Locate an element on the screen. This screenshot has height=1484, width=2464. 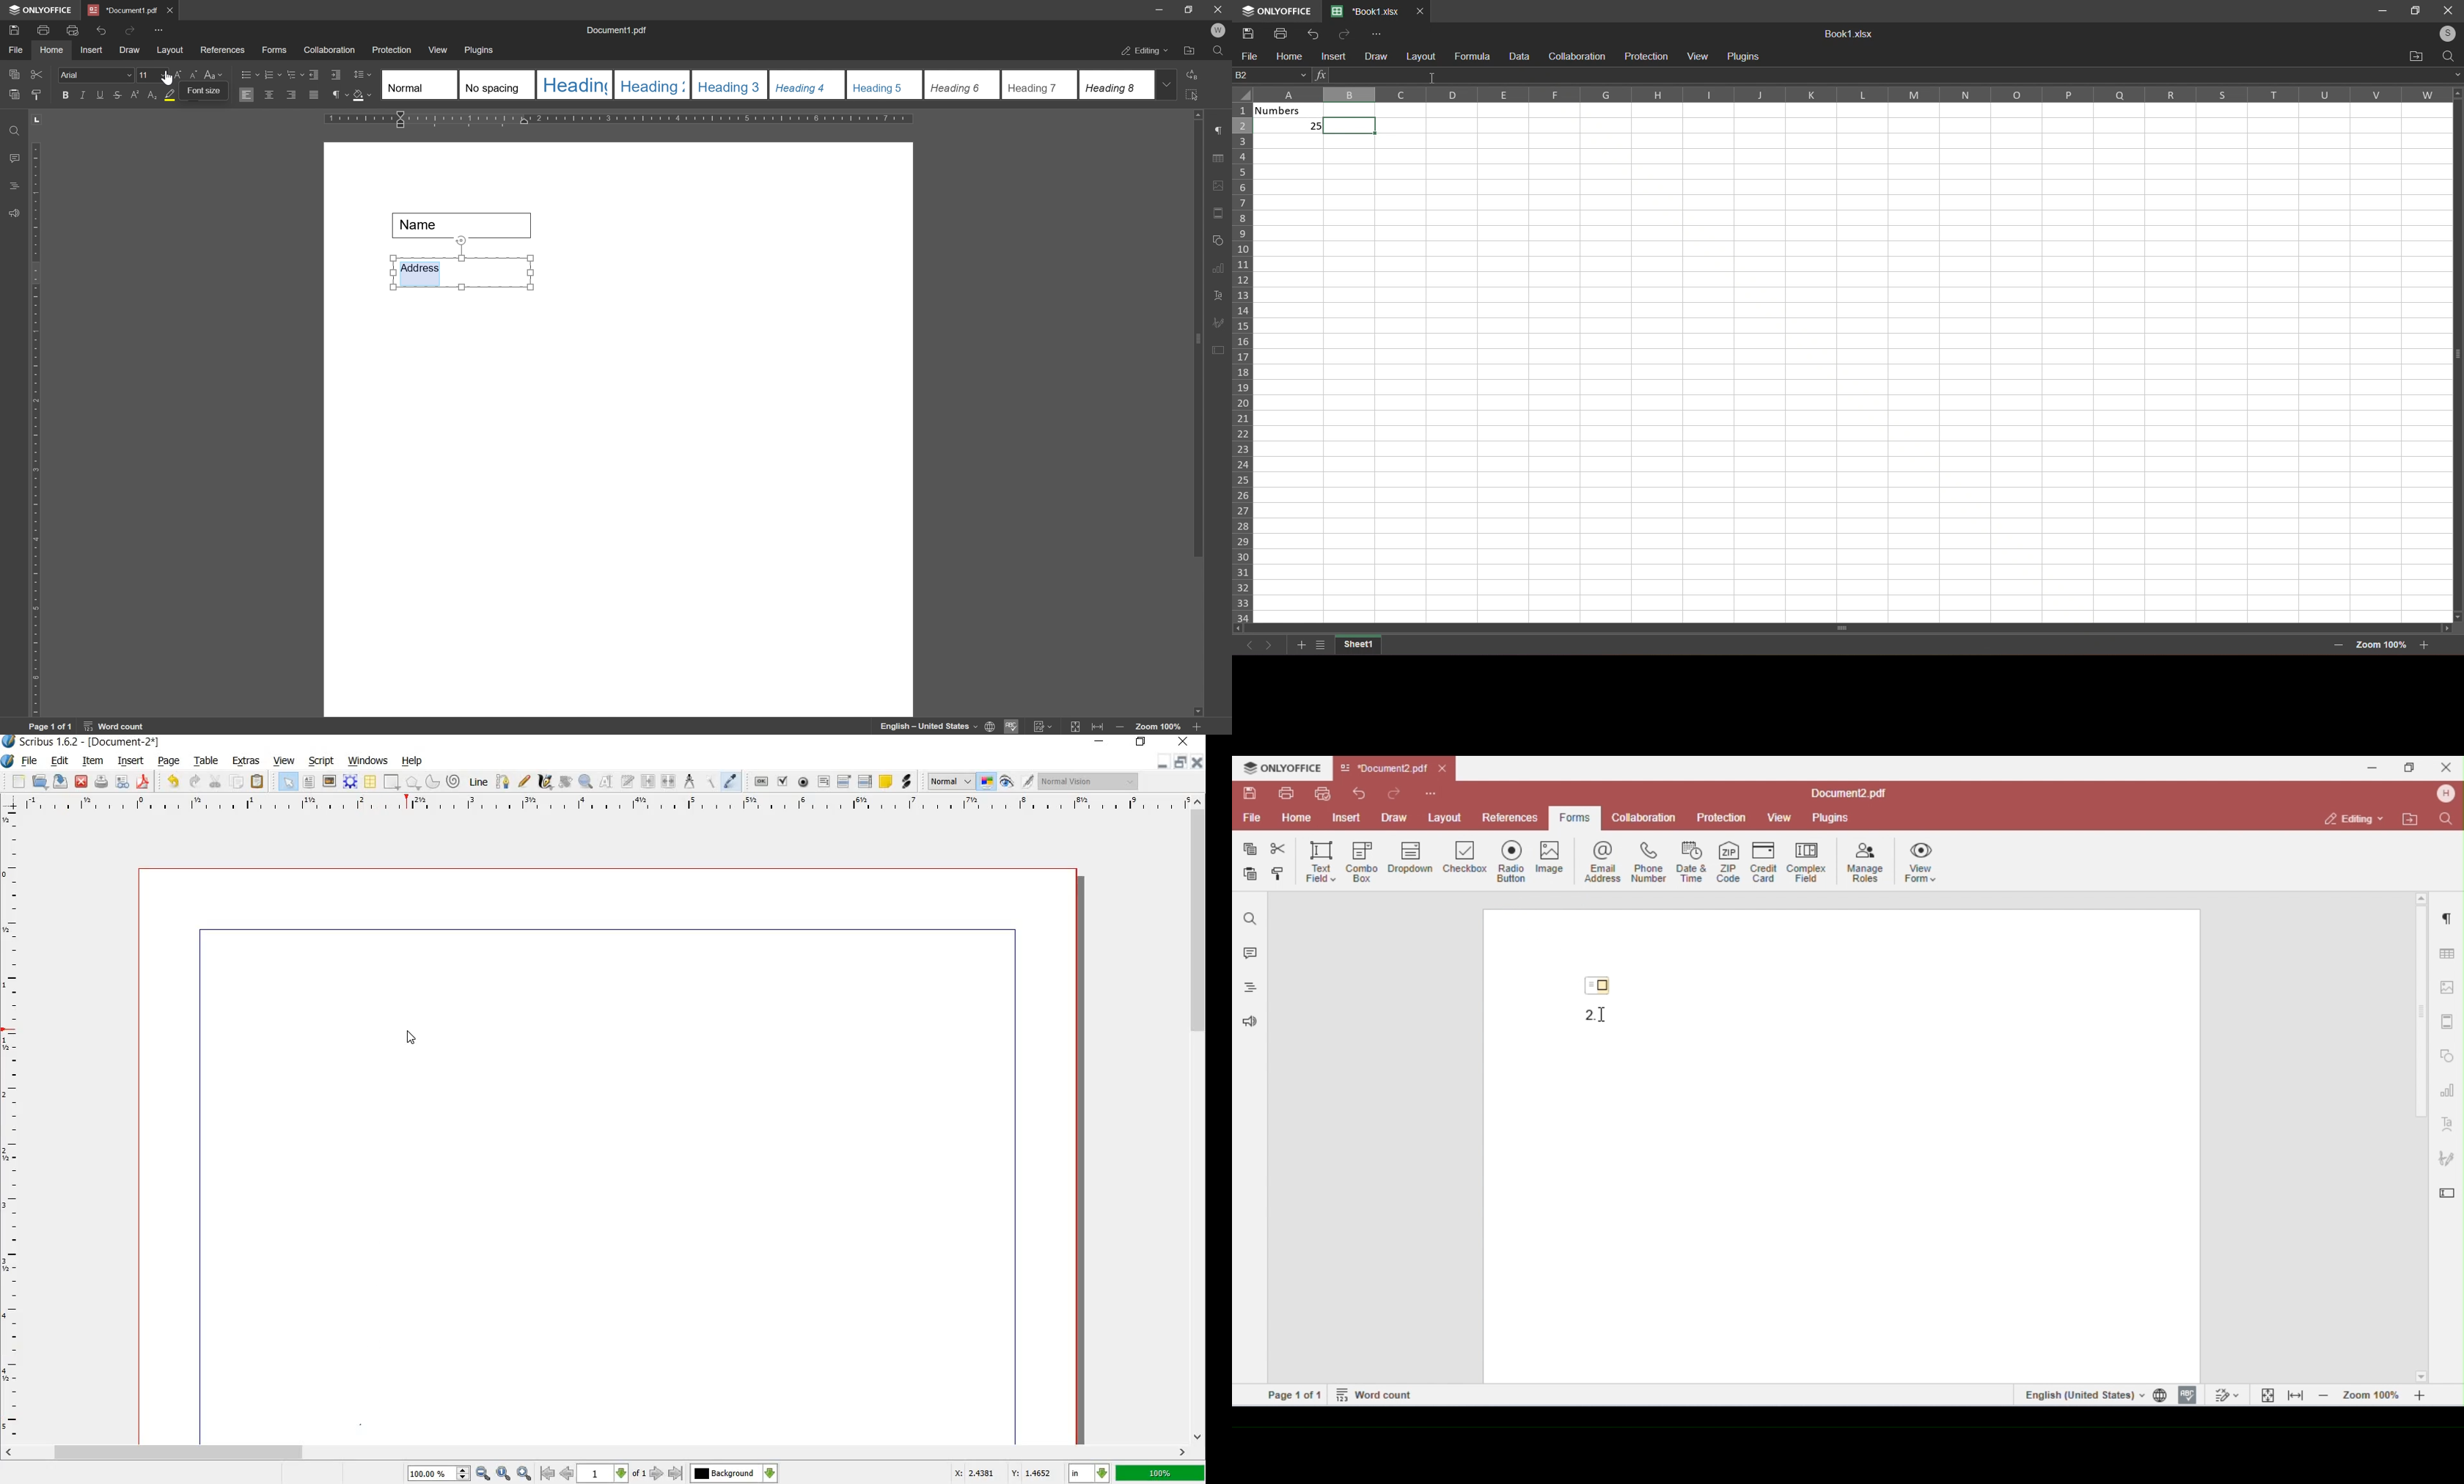
scroll up is located at coordinates (2454, 92).